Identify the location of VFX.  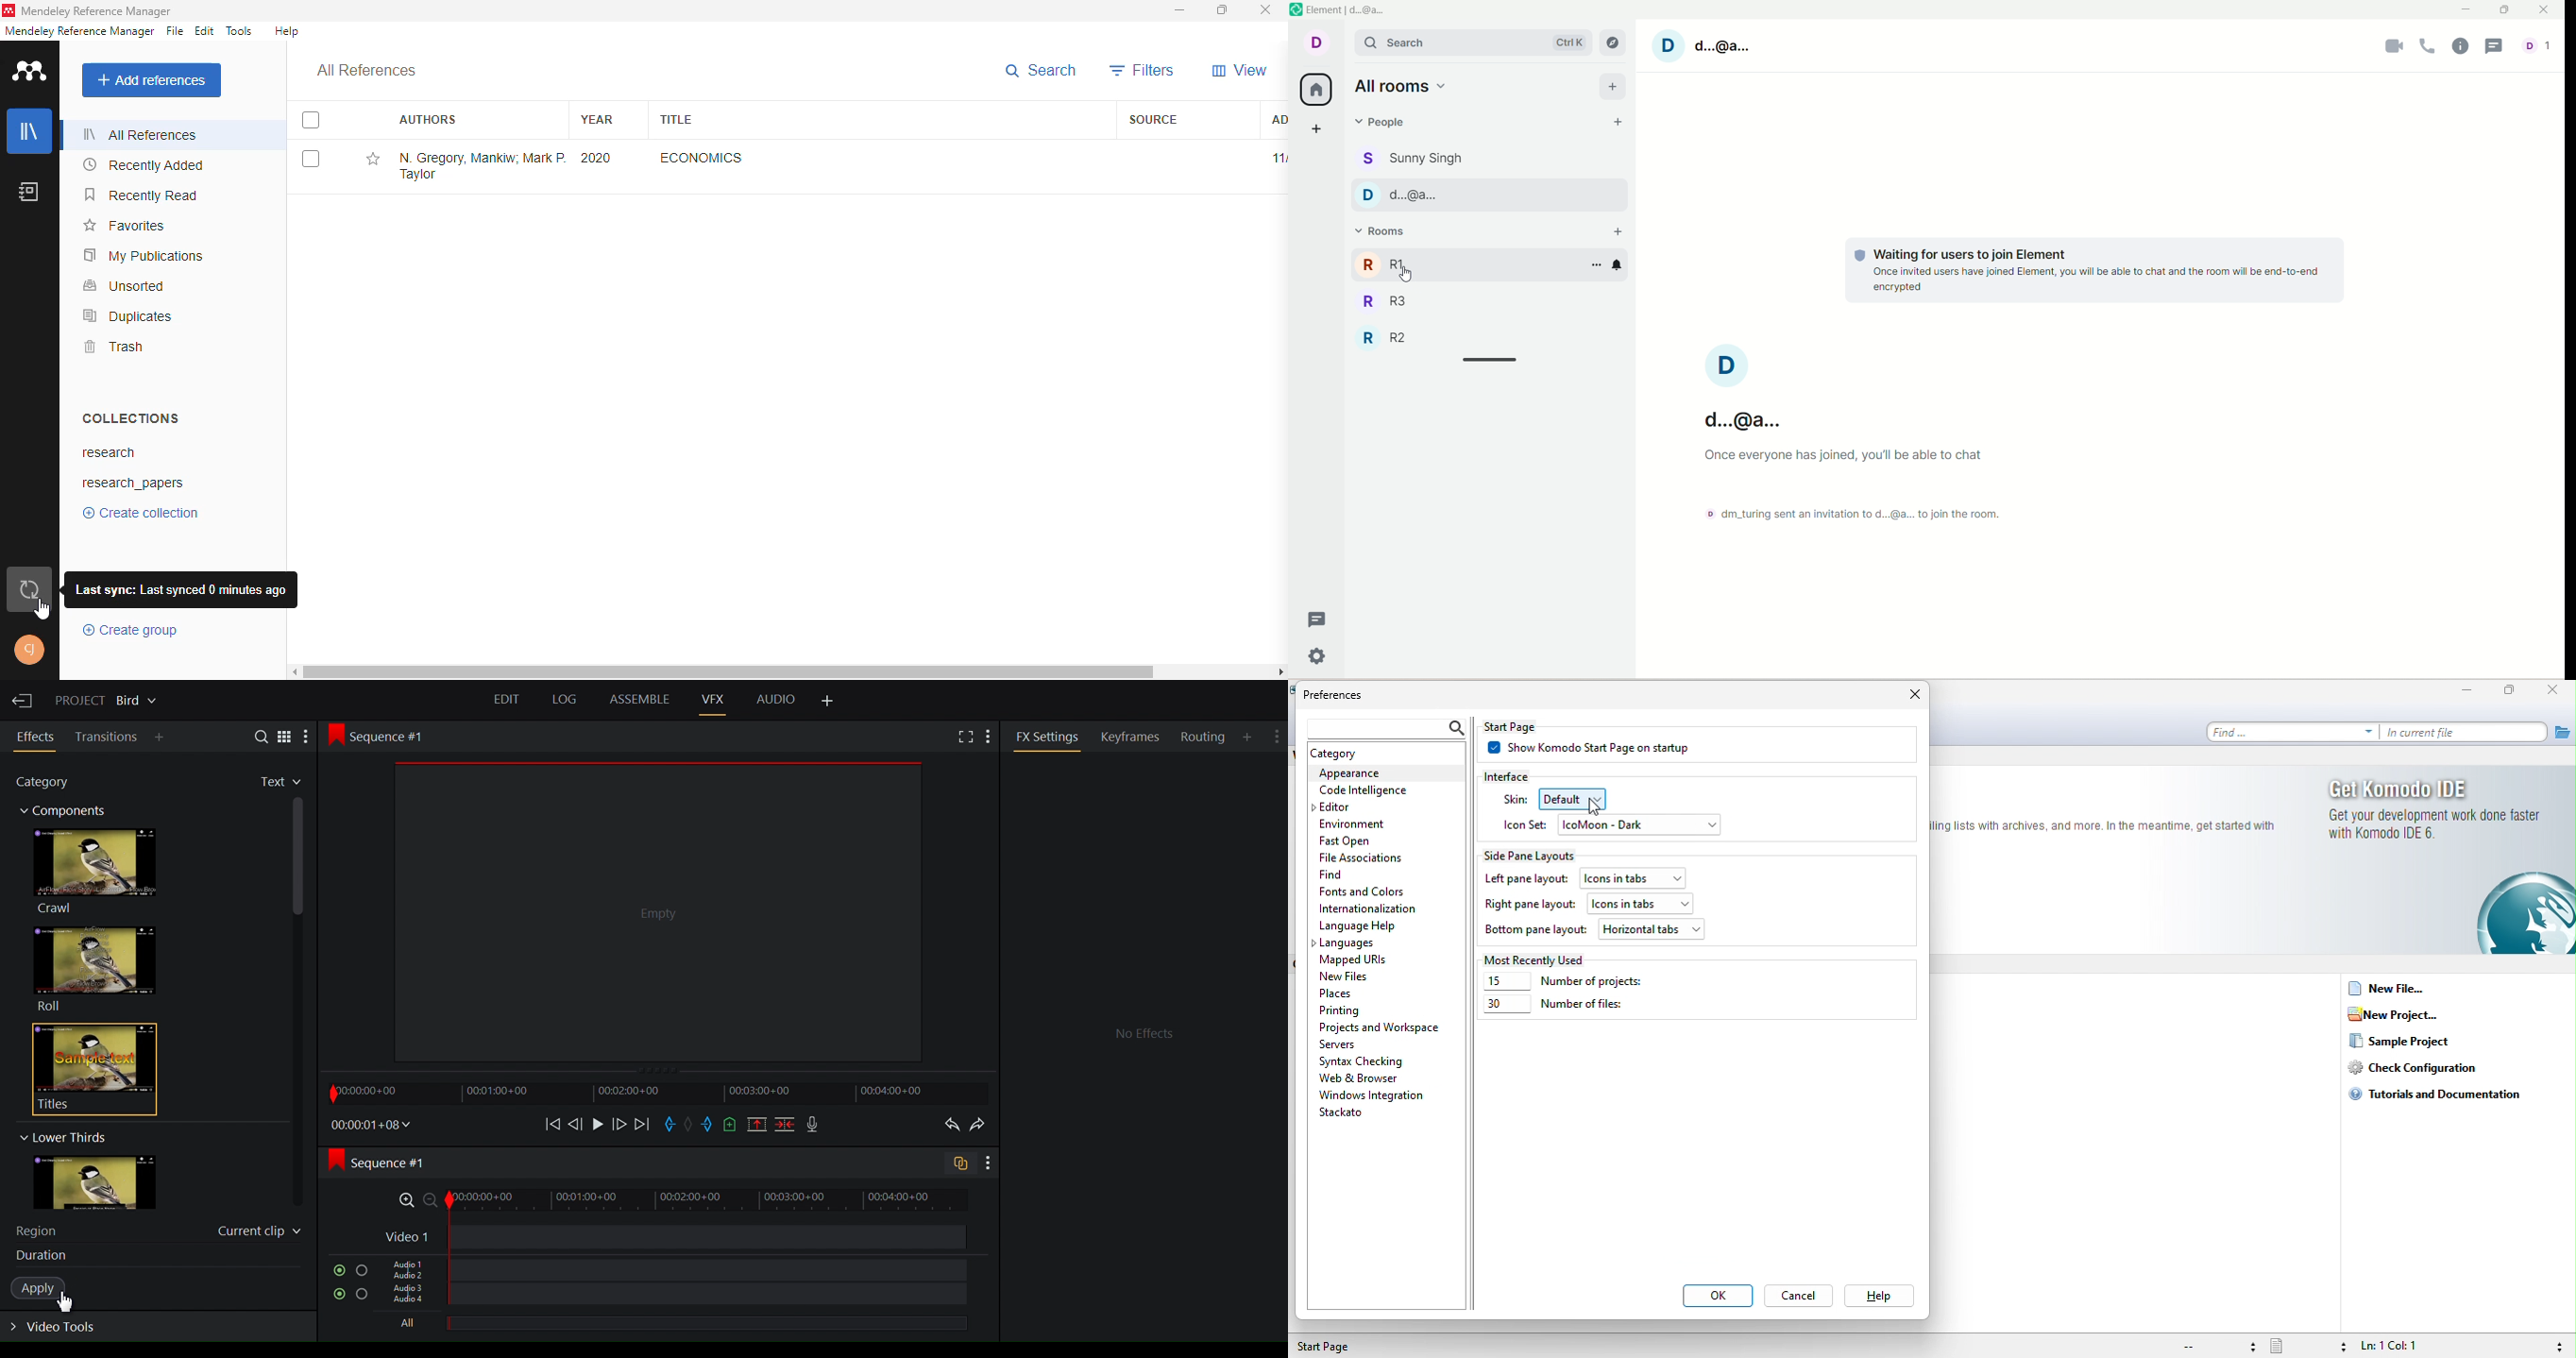
(714, 699).